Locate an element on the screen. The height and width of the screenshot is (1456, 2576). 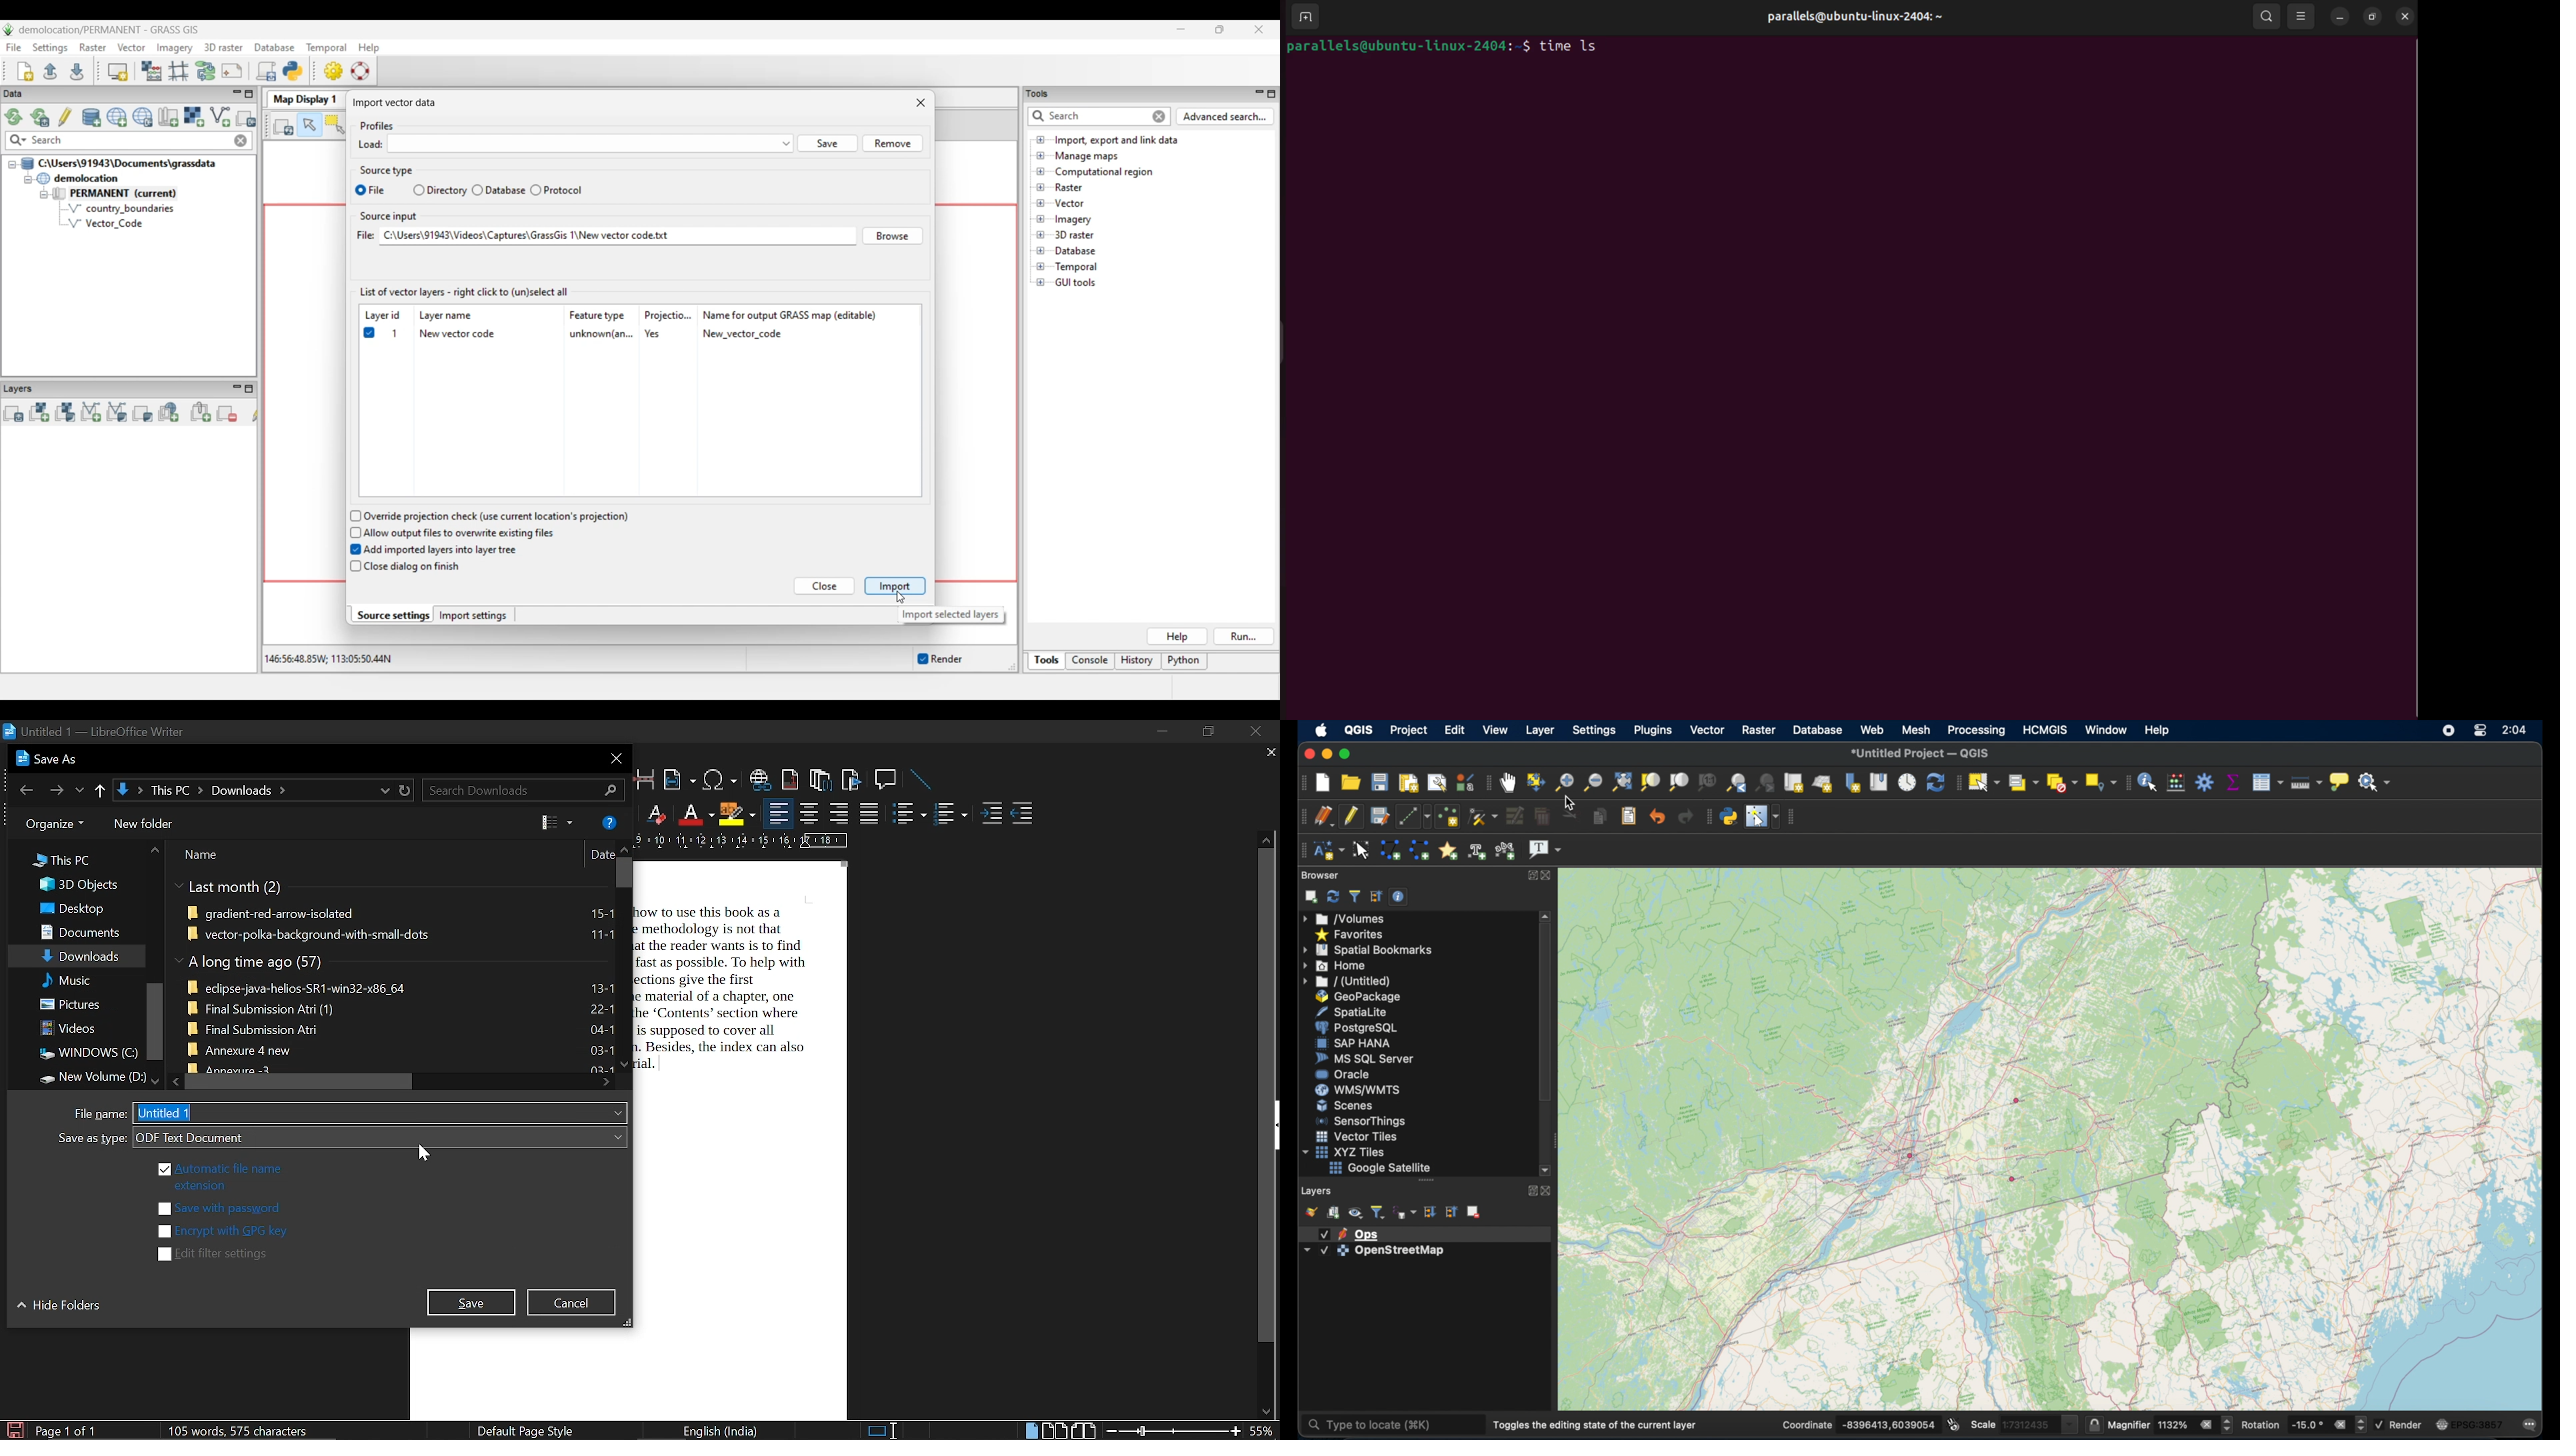
create line annotation is located at coordinates (1419, 850).